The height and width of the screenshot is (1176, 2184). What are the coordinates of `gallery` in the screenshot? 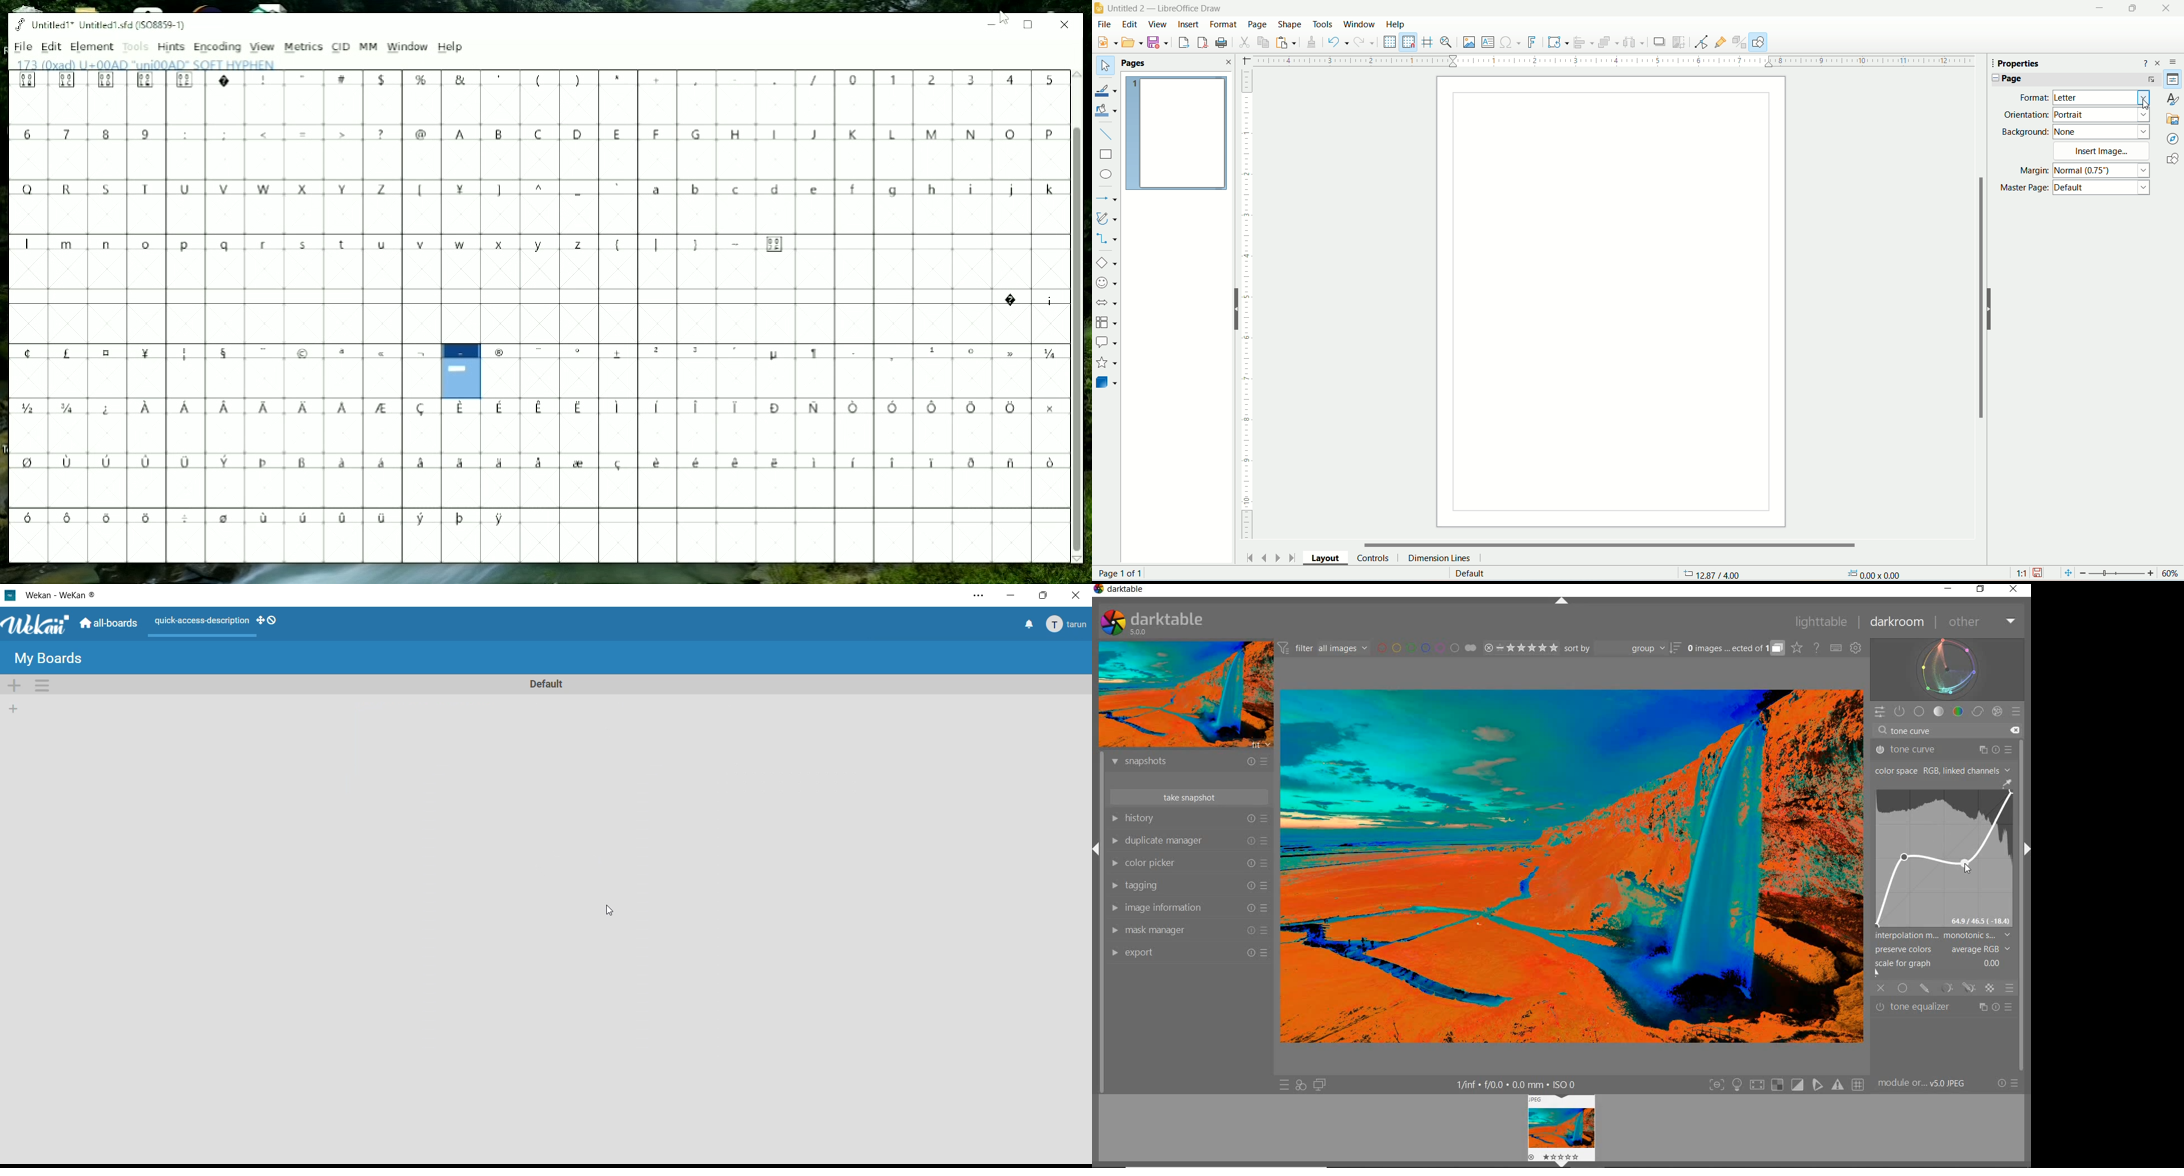 It's located at (2174, 119).